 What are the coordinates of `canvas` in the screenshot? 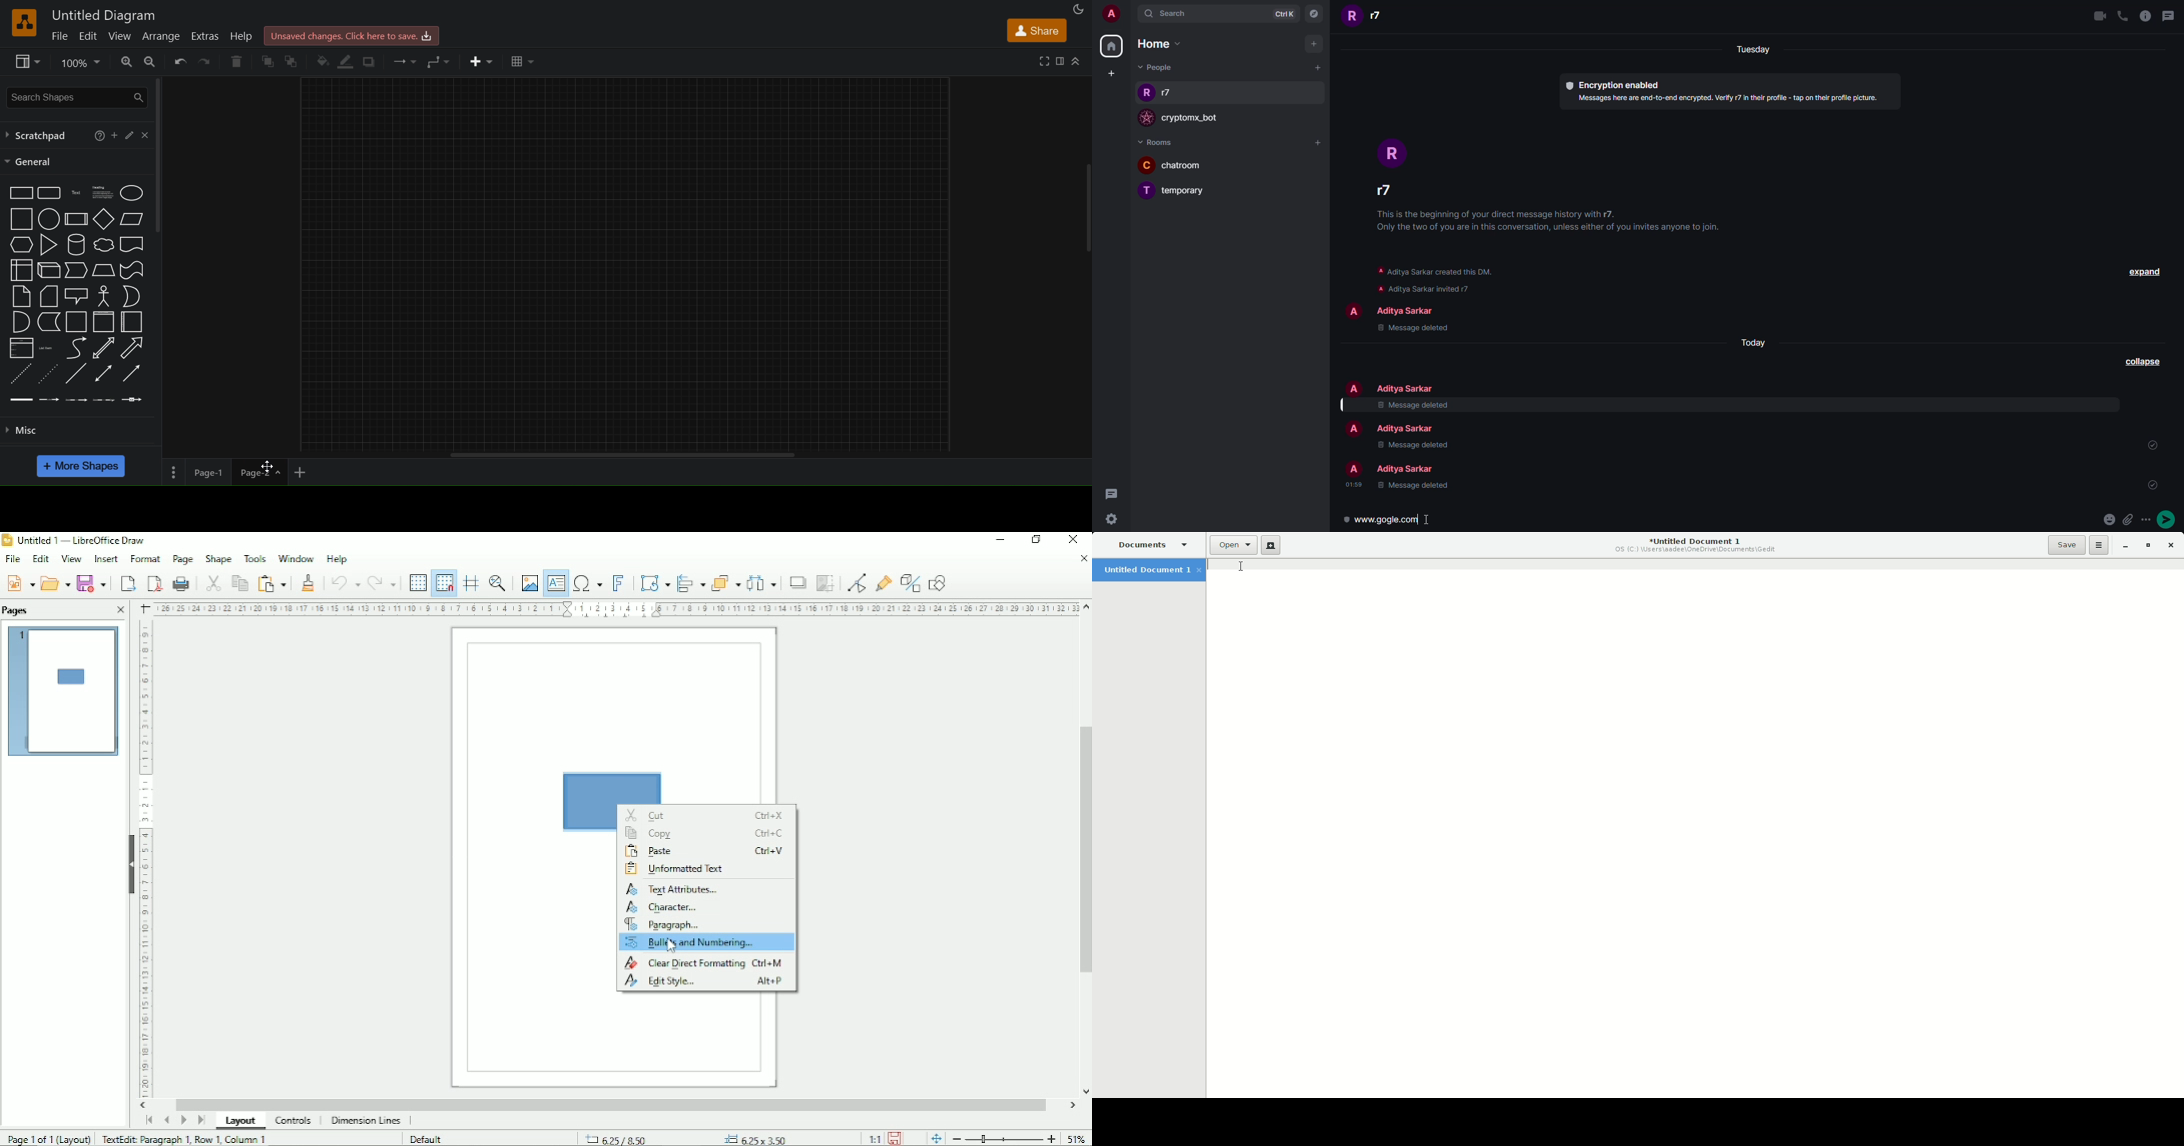 It's located at (626, 263).